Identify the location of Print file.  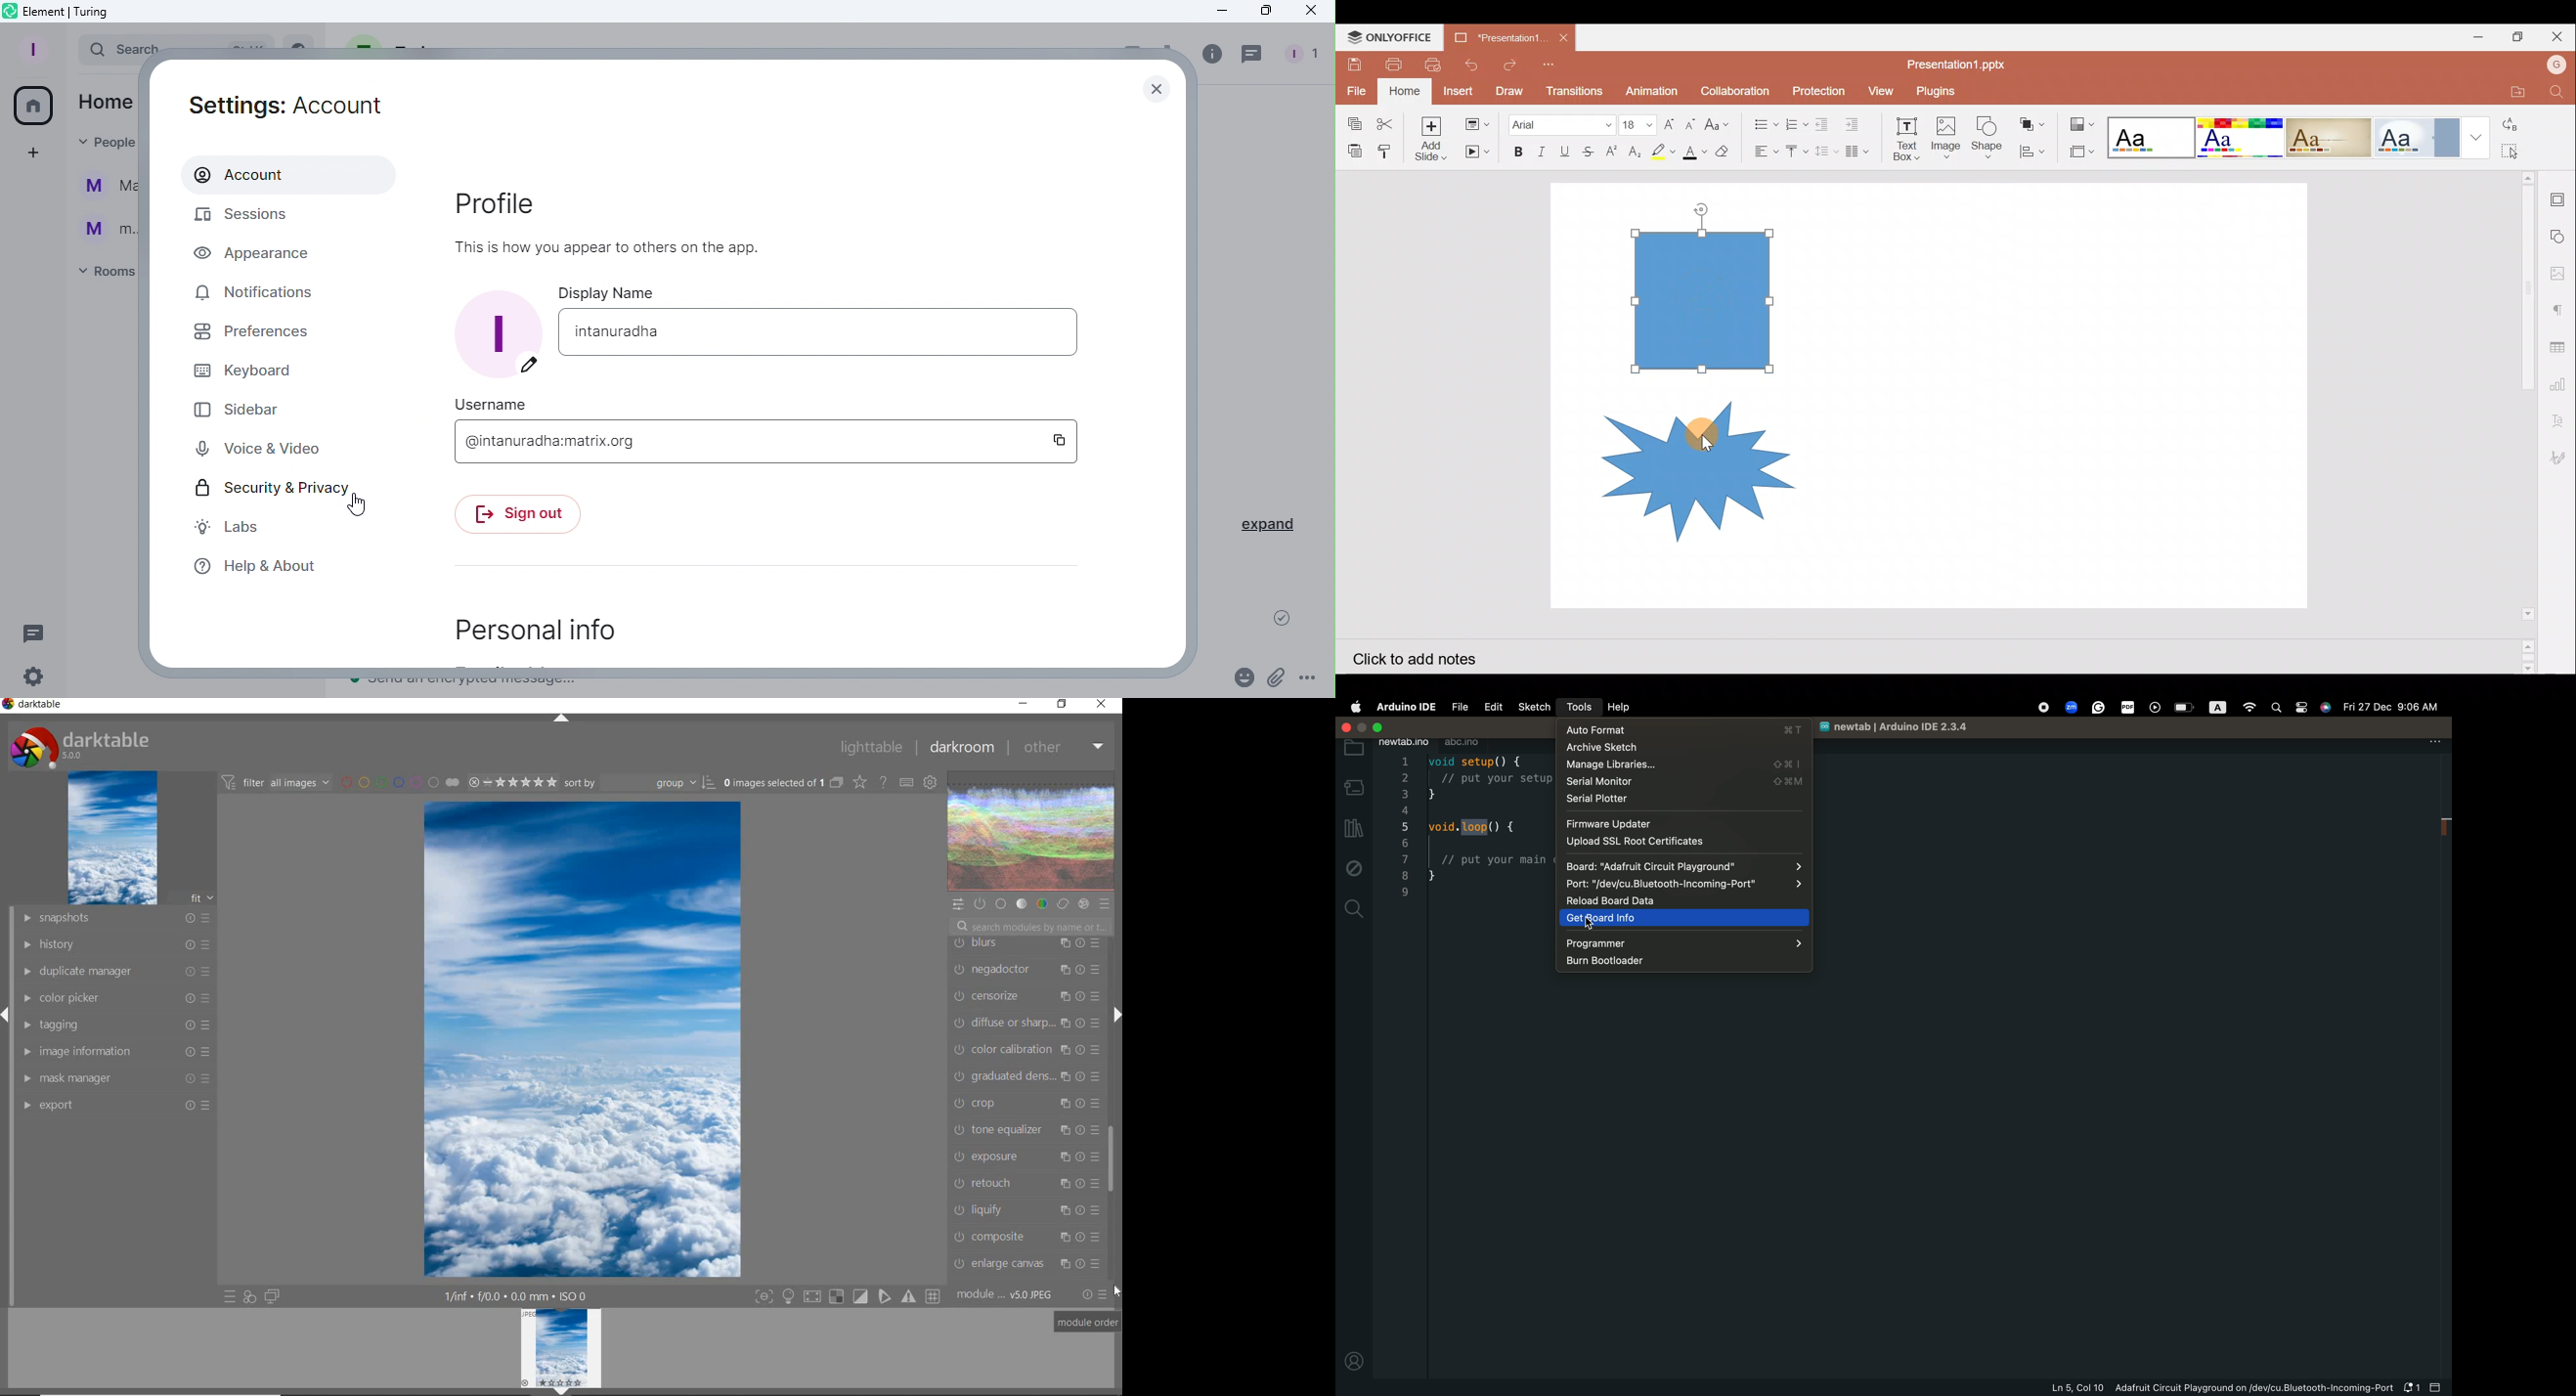
(1397, 63).